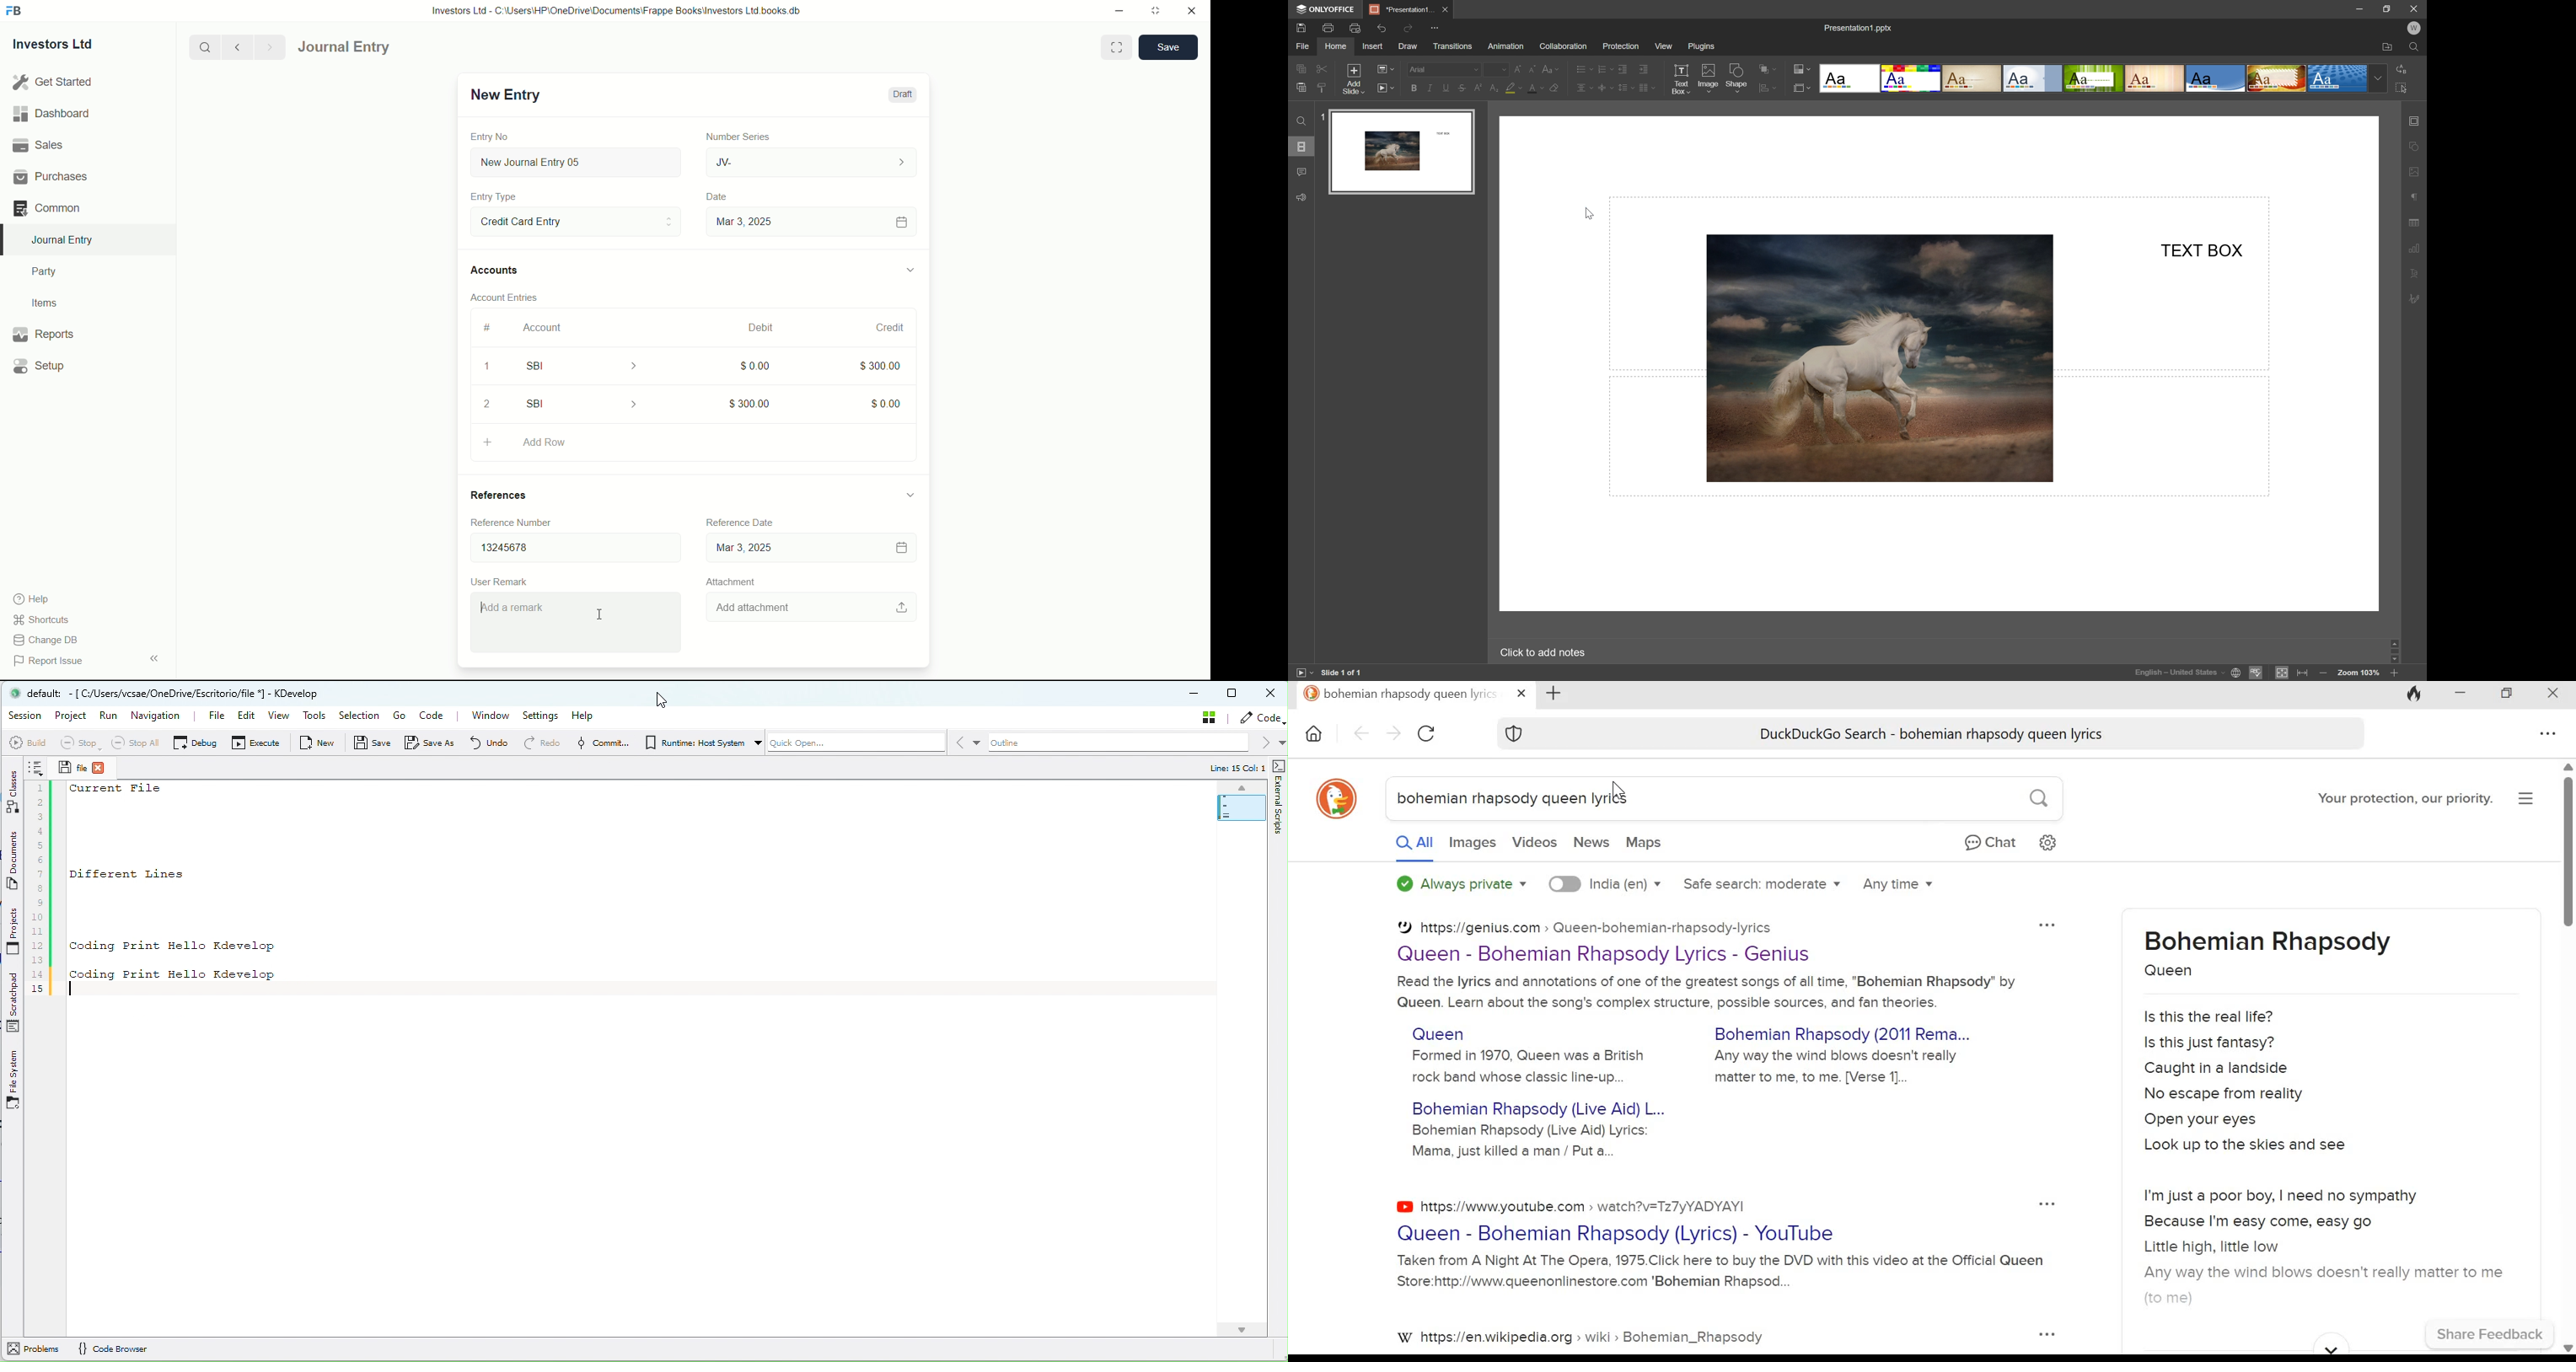 This screenshot has height=1372, width=2576. What do you see at coordinates (909, 494) in the screenshot?
I see `expand/collapse` at bounding box center [909, 494].